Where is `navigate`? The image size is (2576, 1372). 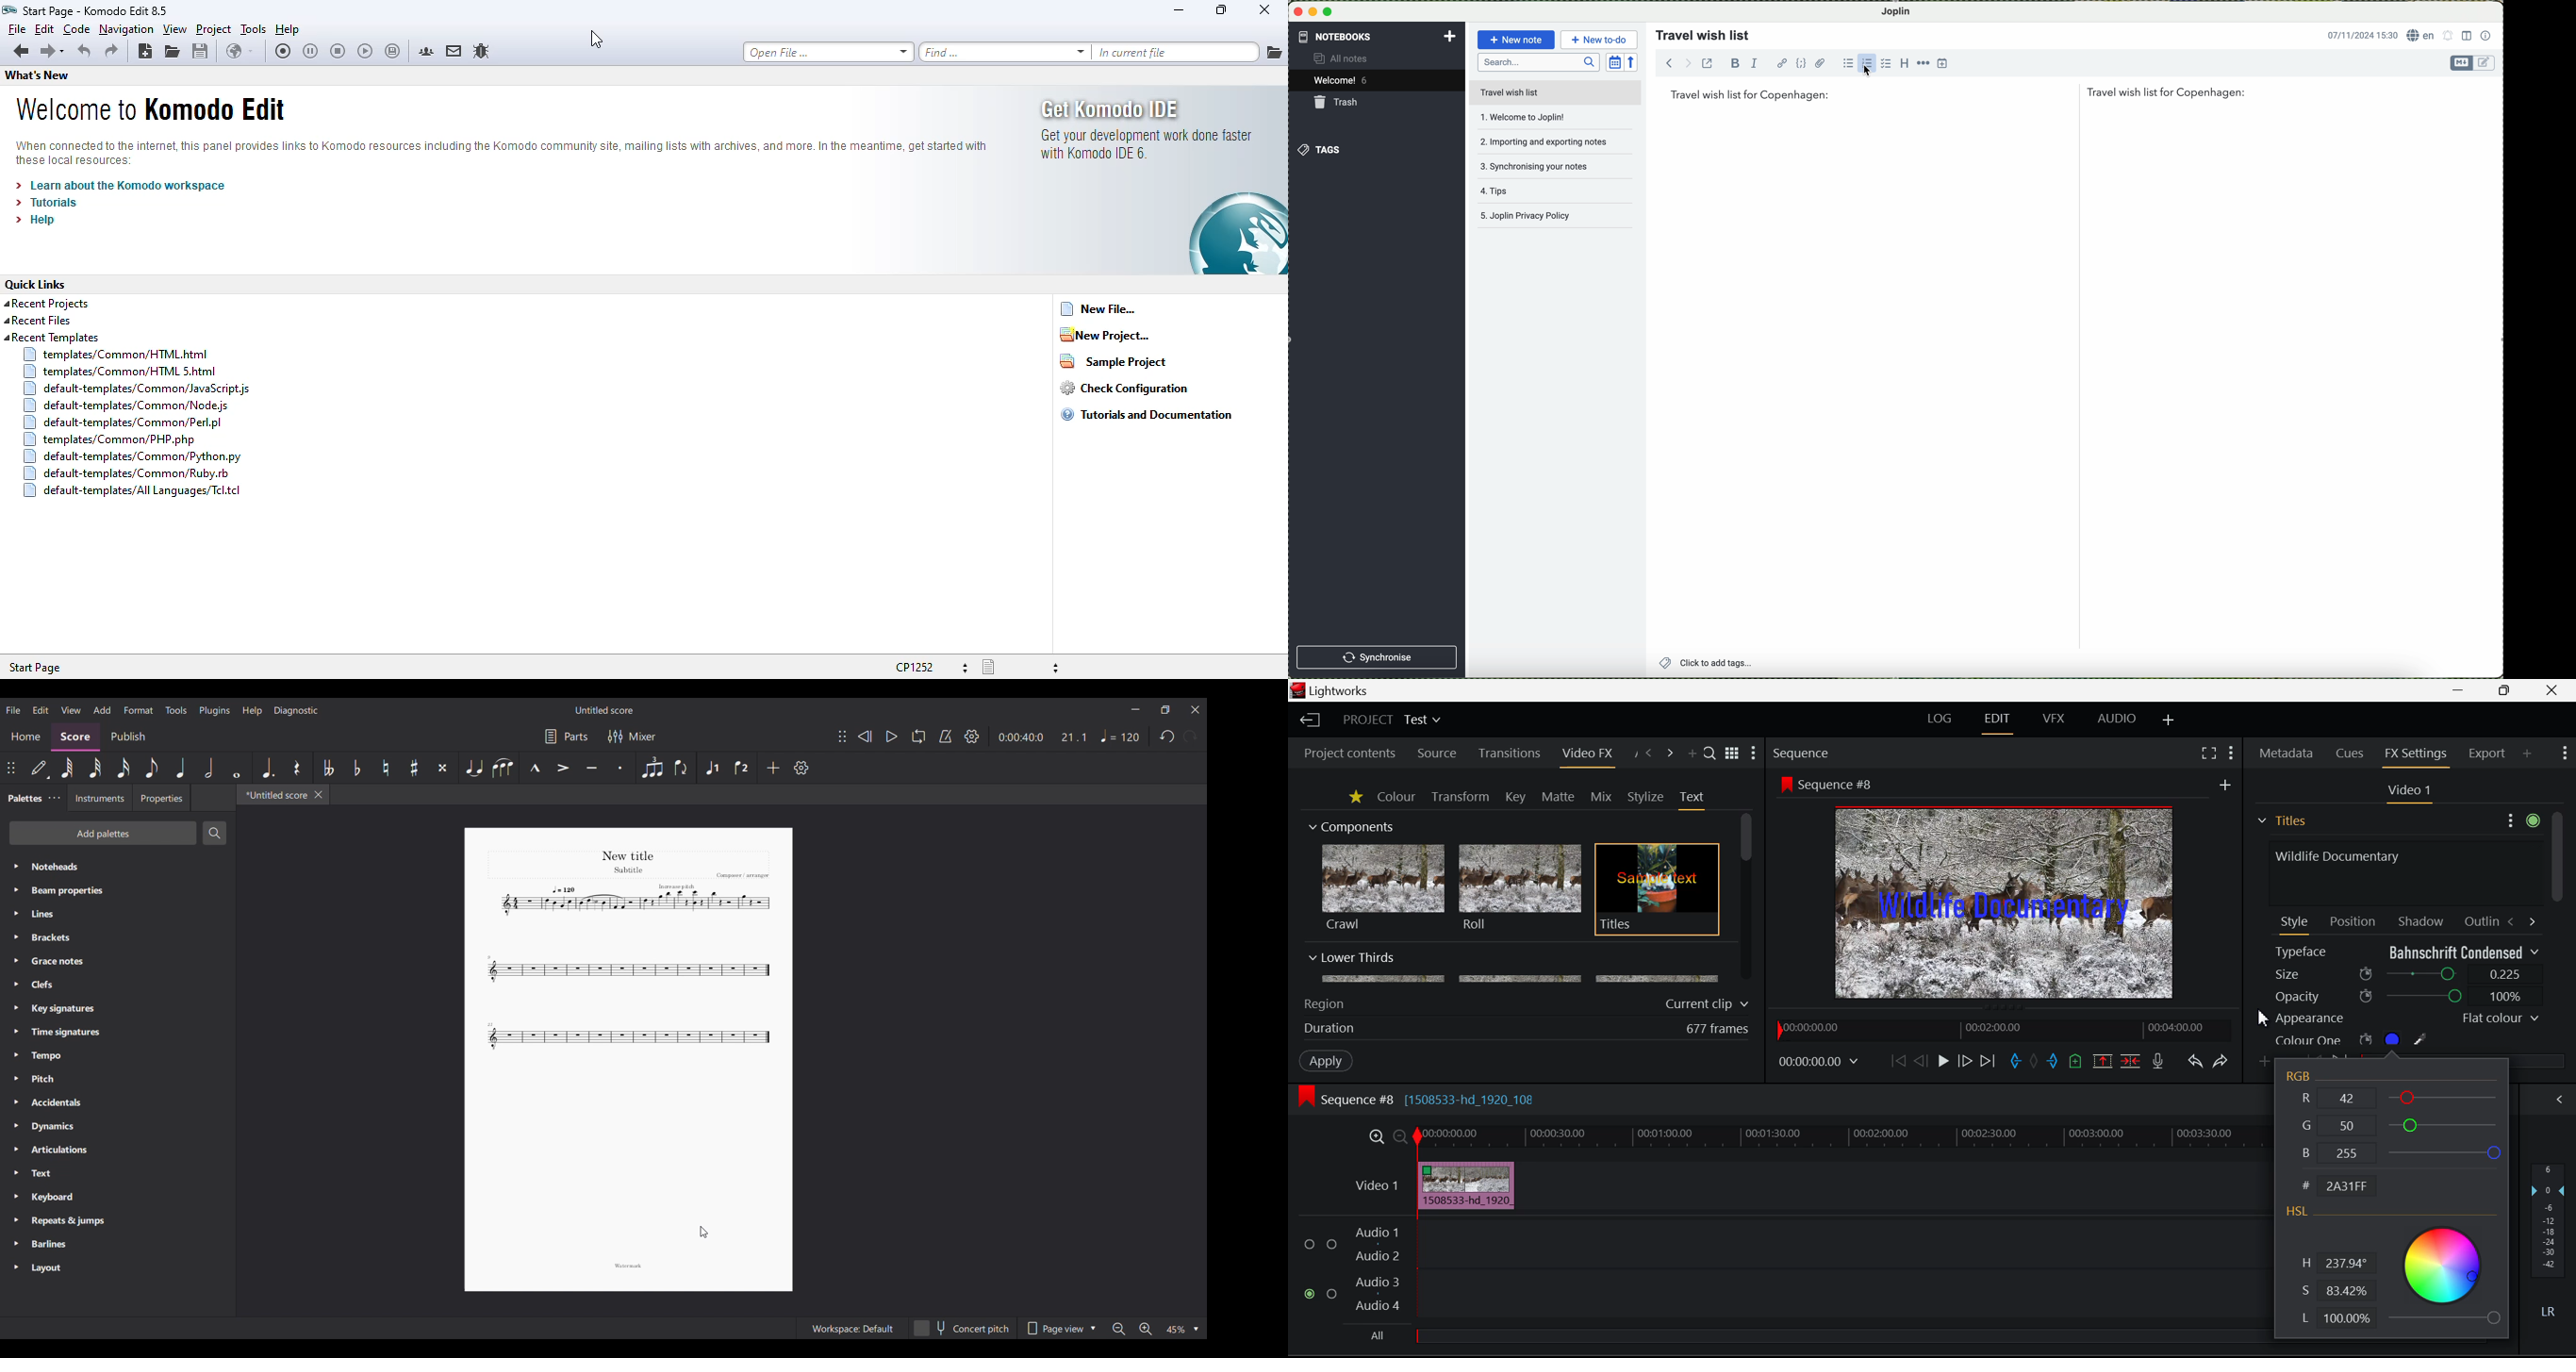
navigate is located at coordinates (1673, 65).